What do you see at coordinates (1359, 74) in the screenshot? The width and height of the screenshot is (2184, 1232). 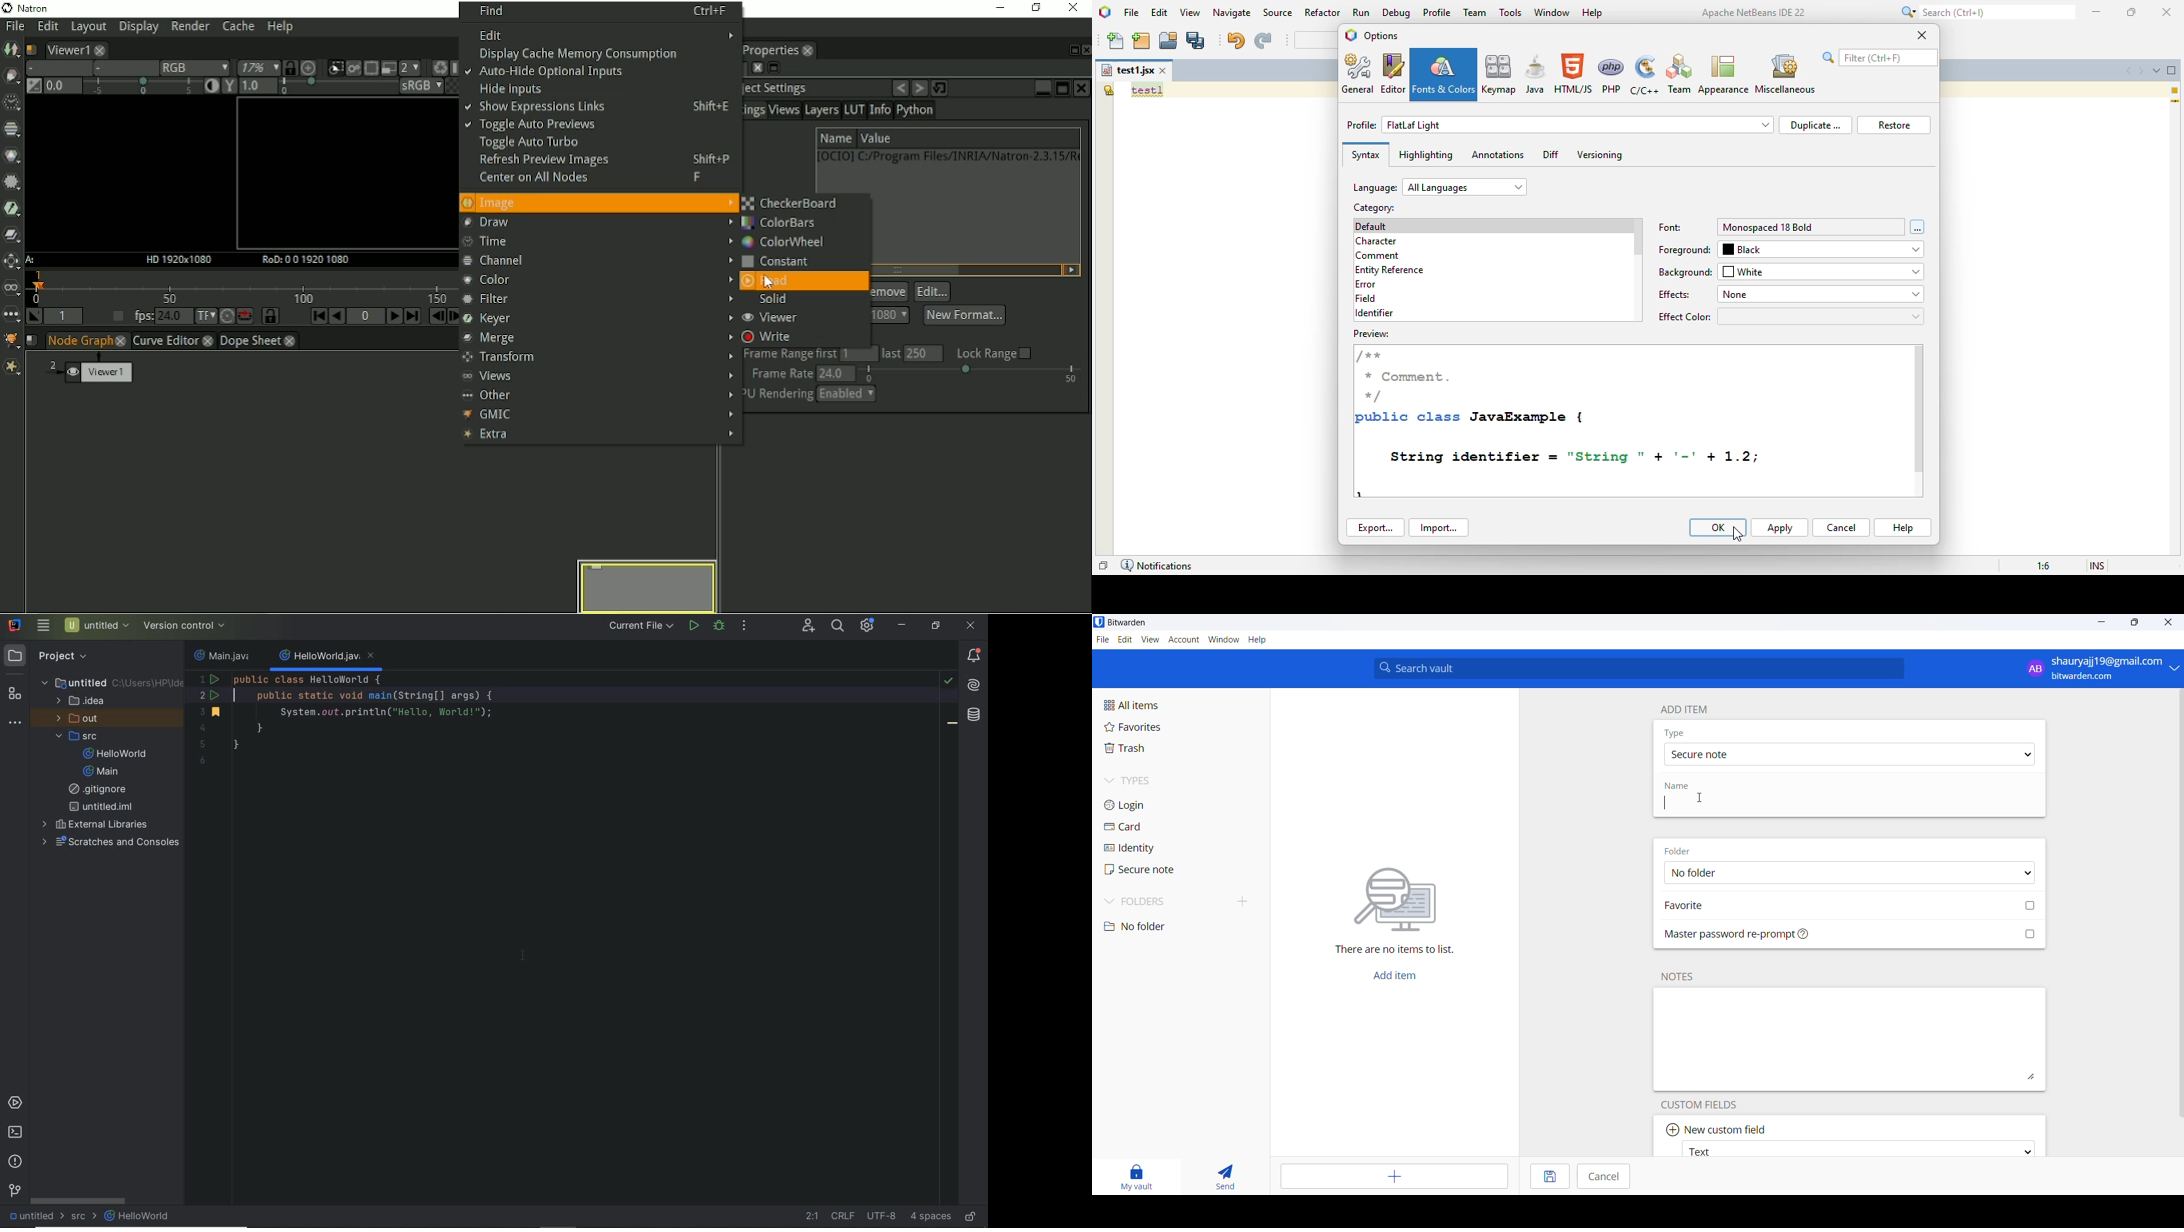 I see `general` at bounding box center [1359, 74].